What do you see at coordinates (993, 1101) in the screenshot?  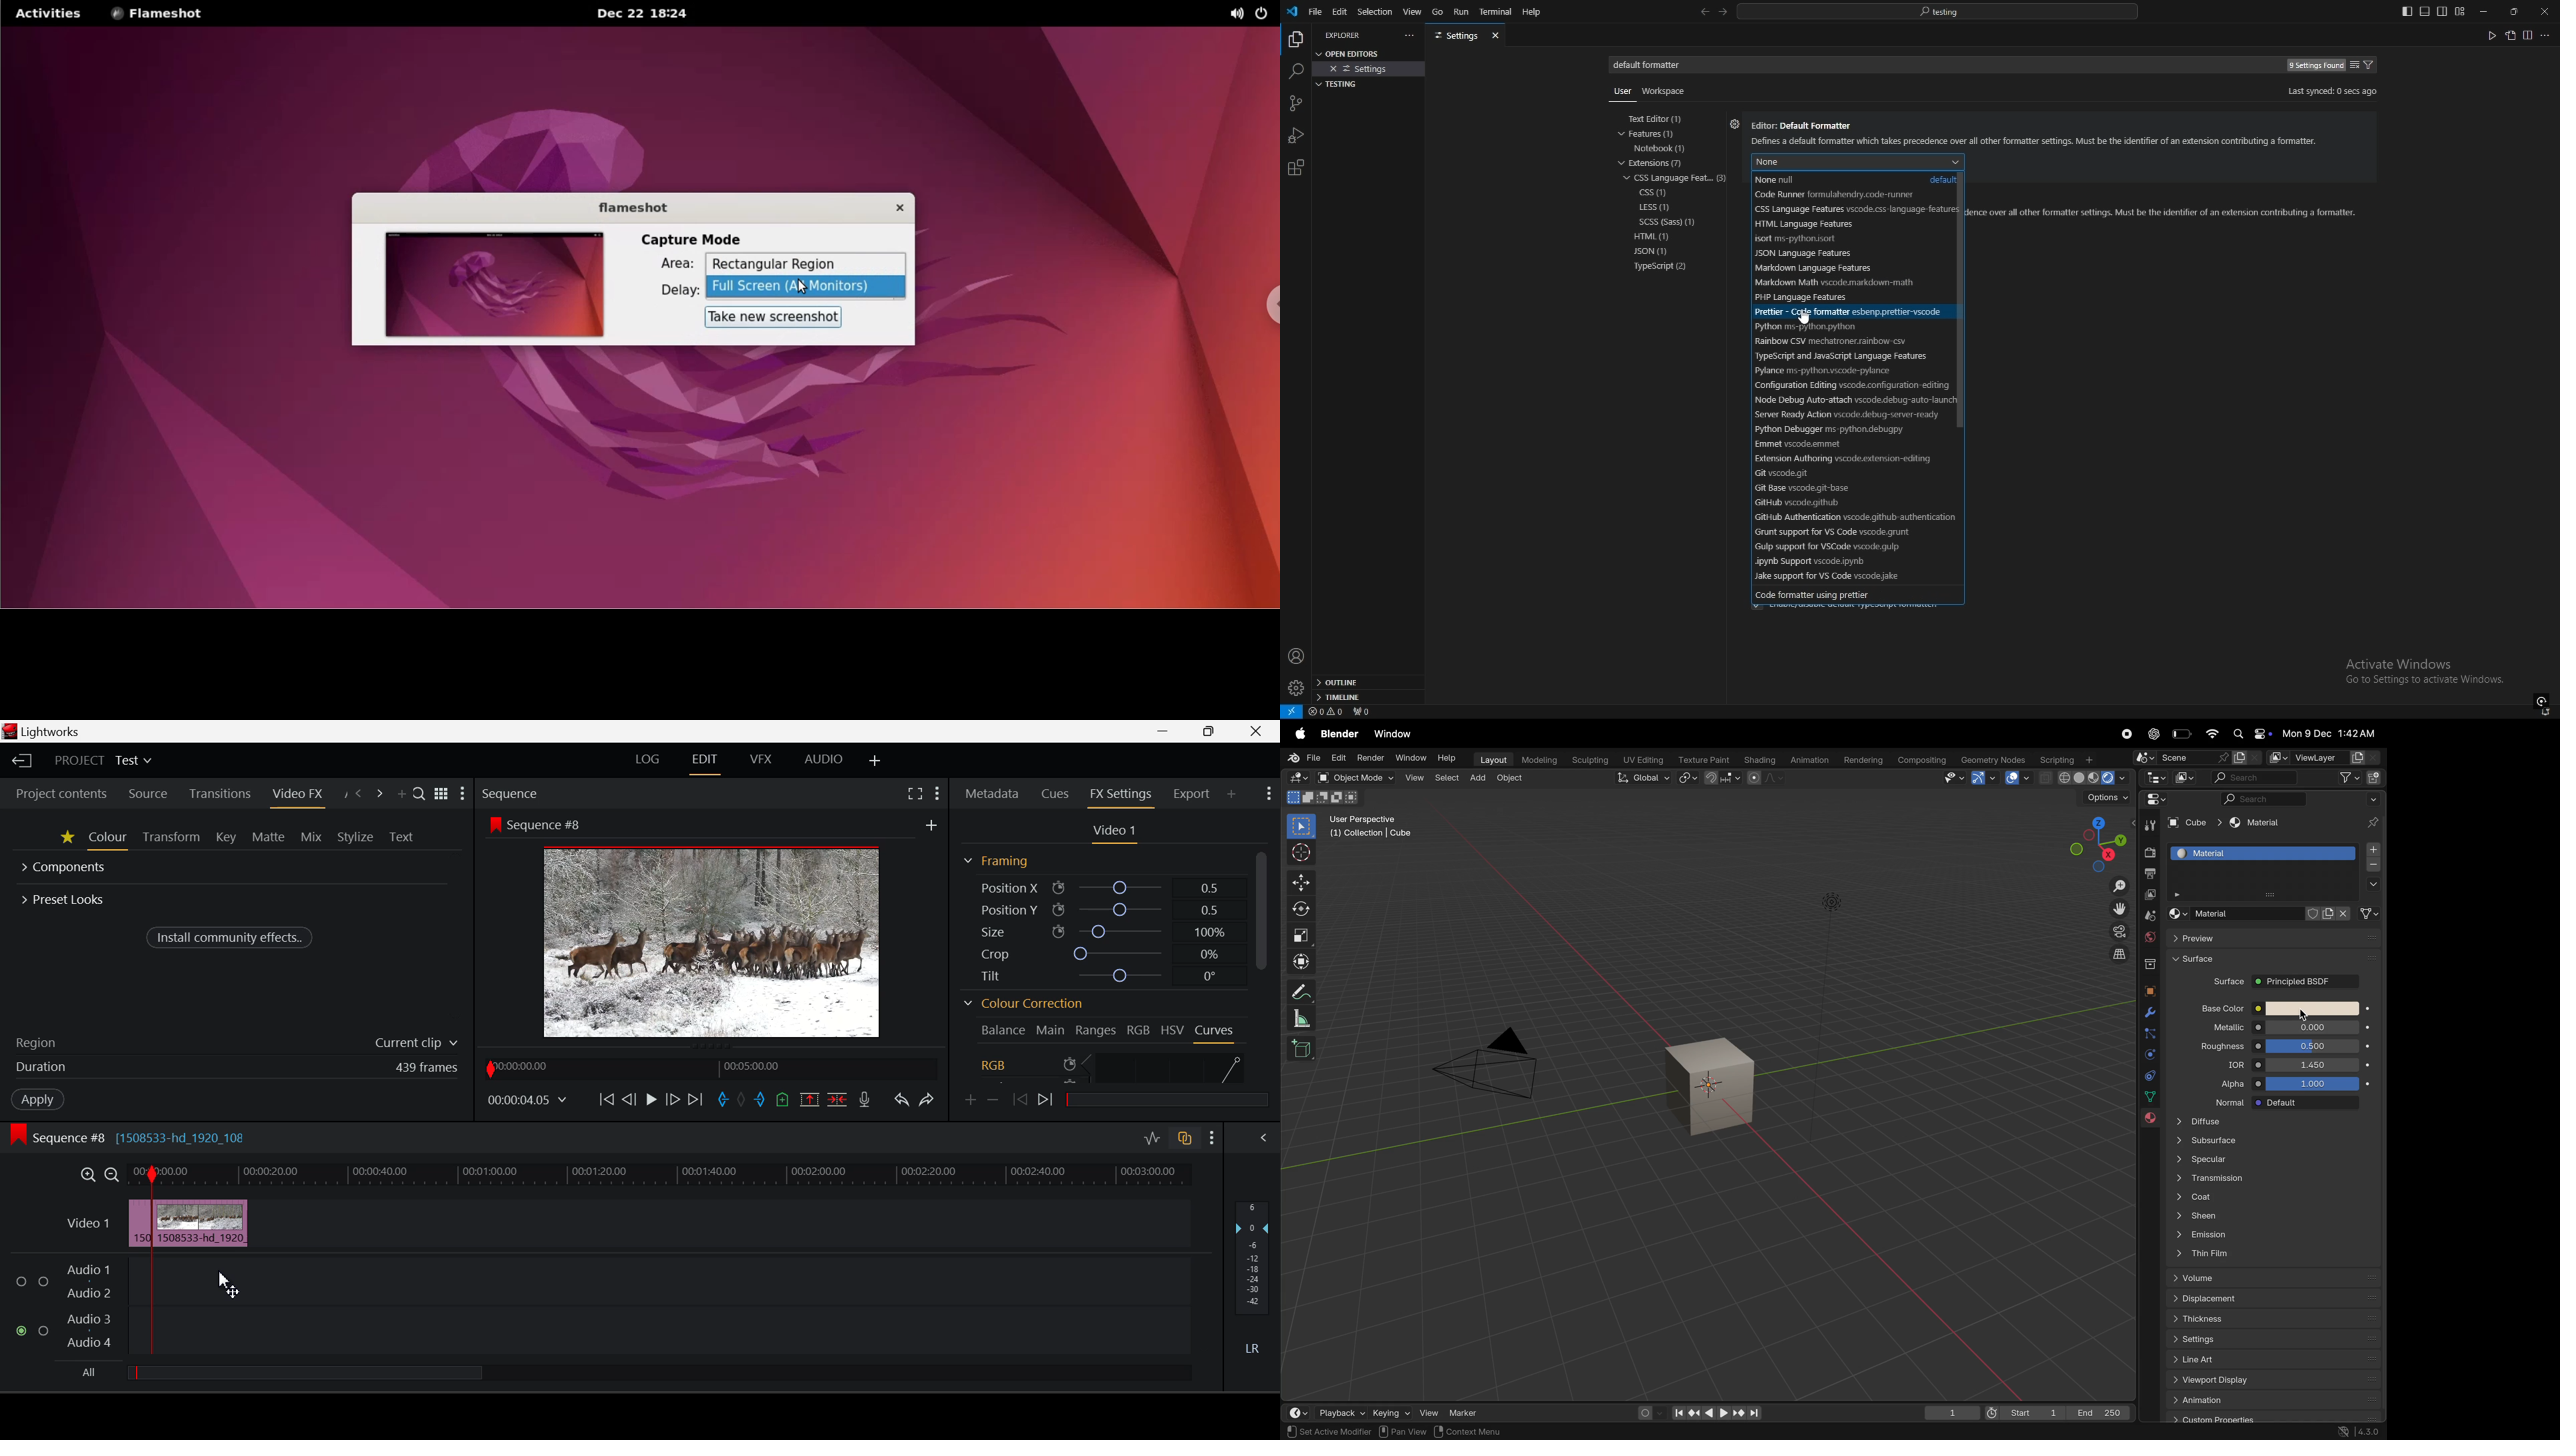 I see `Remove keyframe` at bounding box center [993, 1101].